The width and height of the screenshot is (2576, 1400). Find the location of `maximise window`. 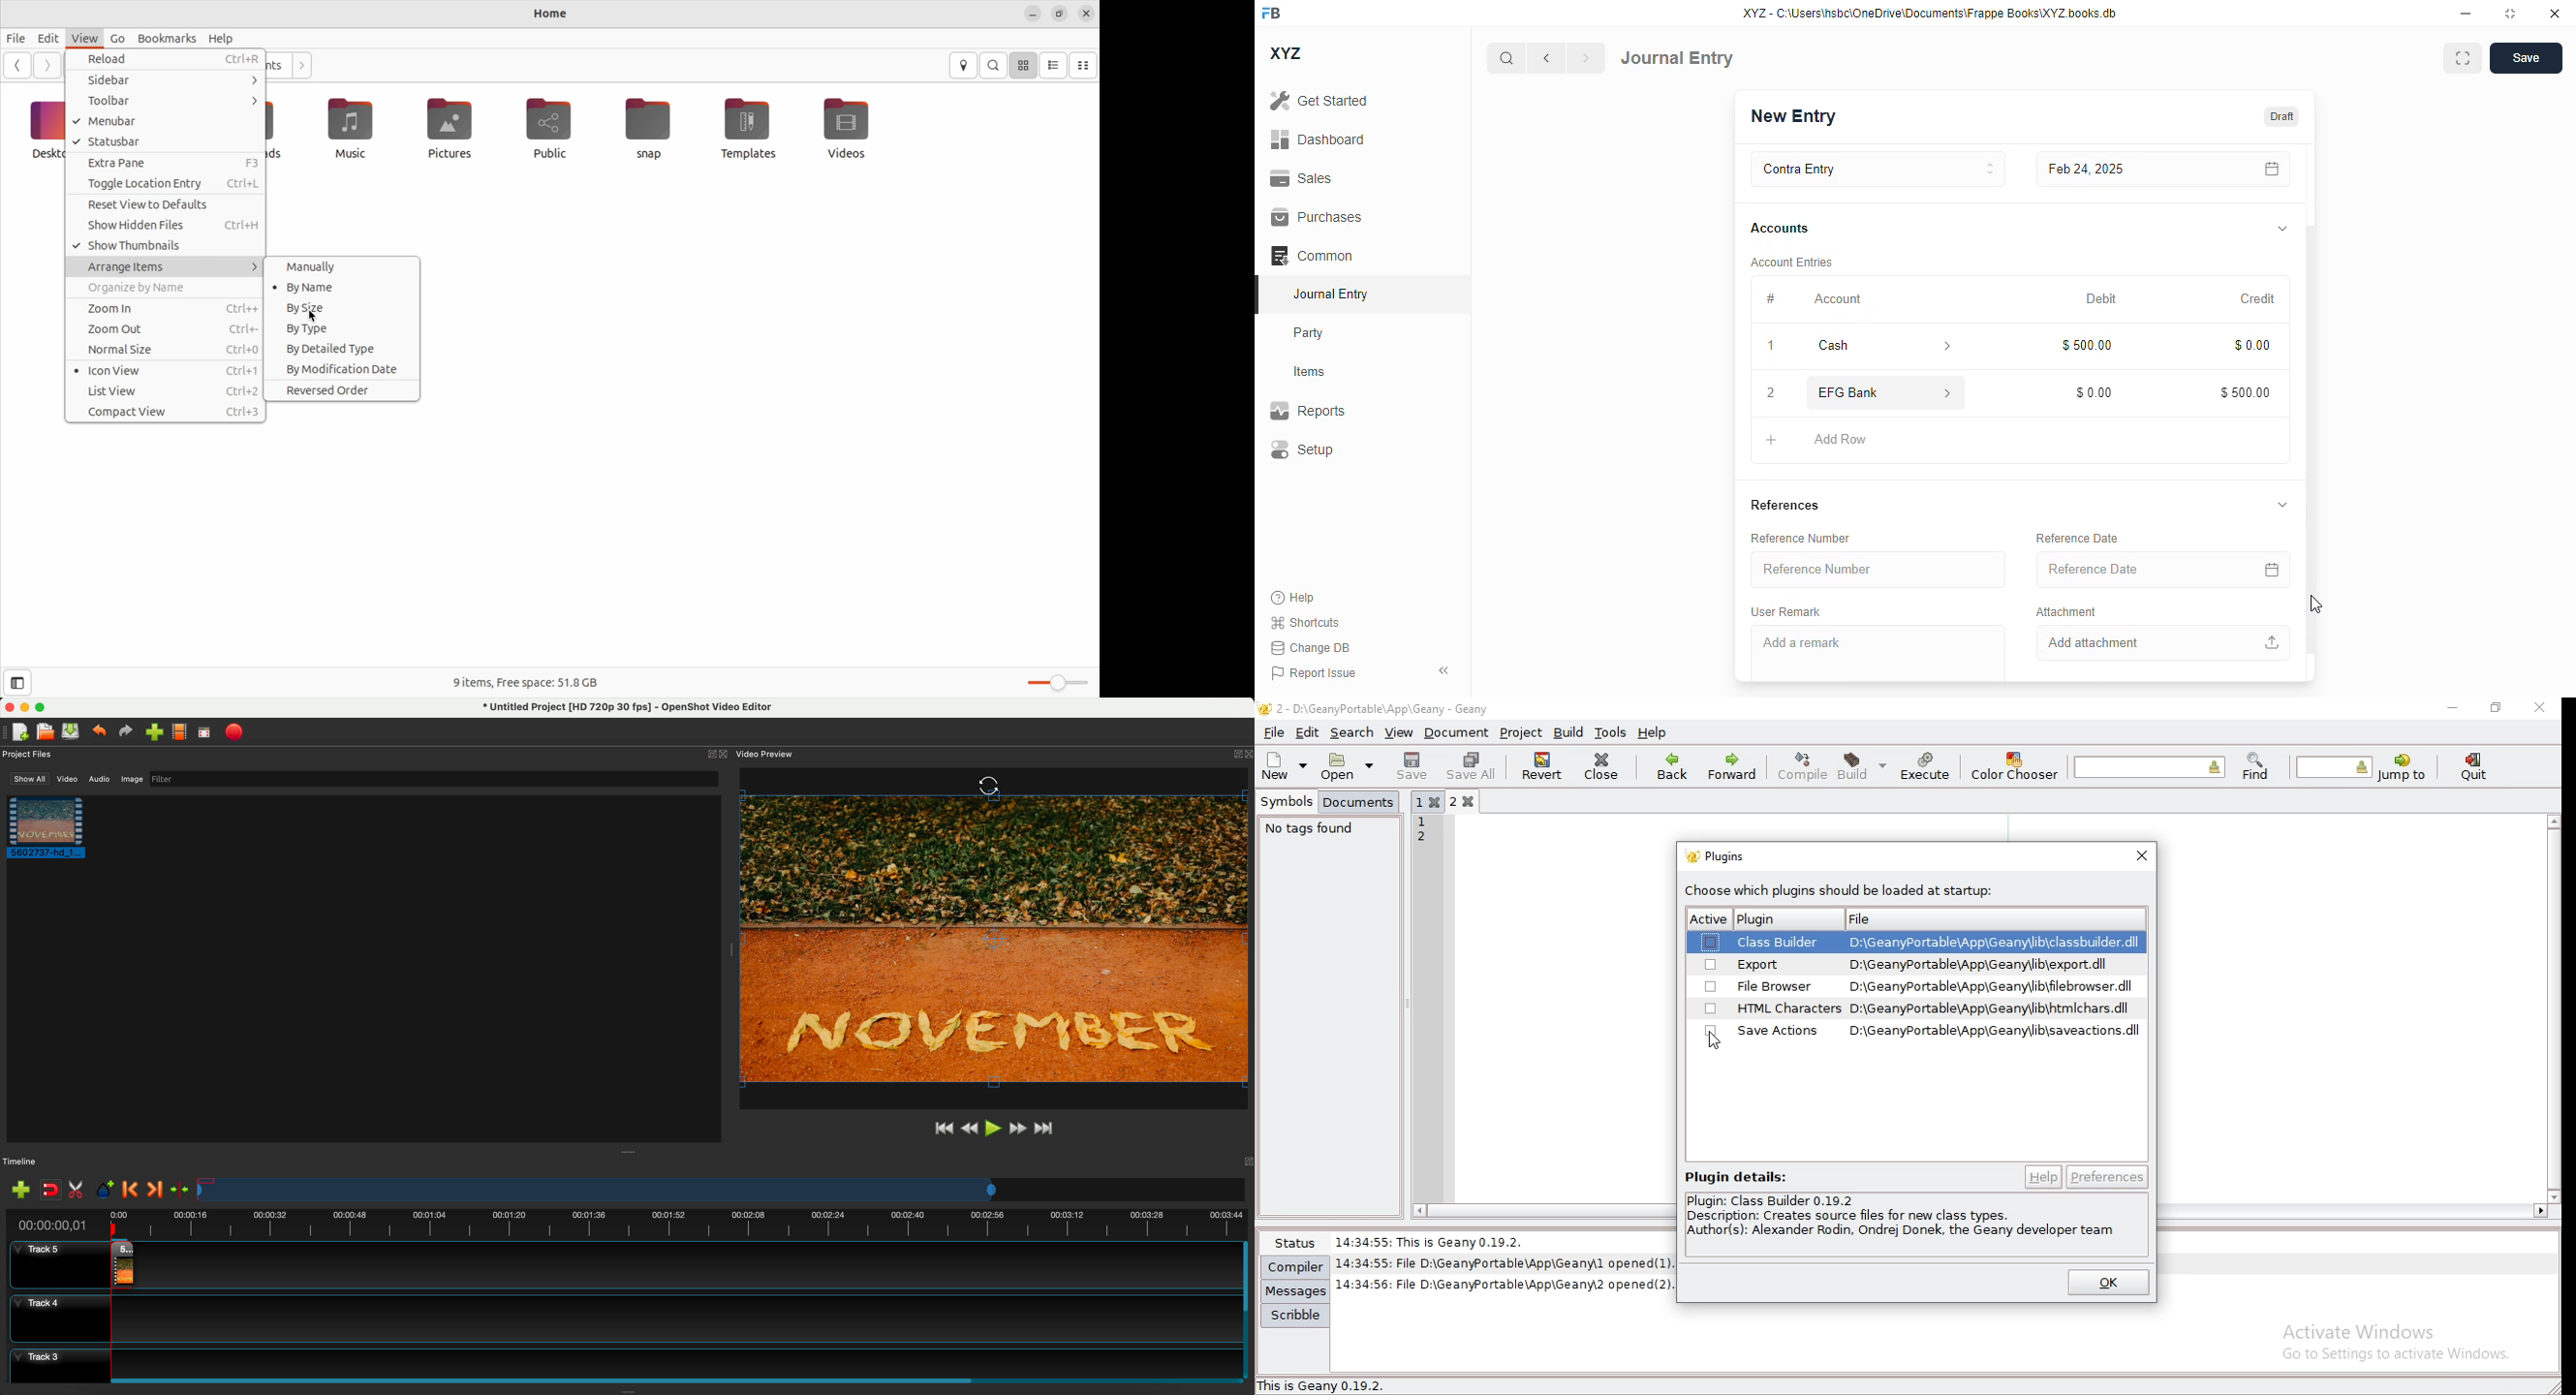

maximise window is located at coordinates (2463, 58).